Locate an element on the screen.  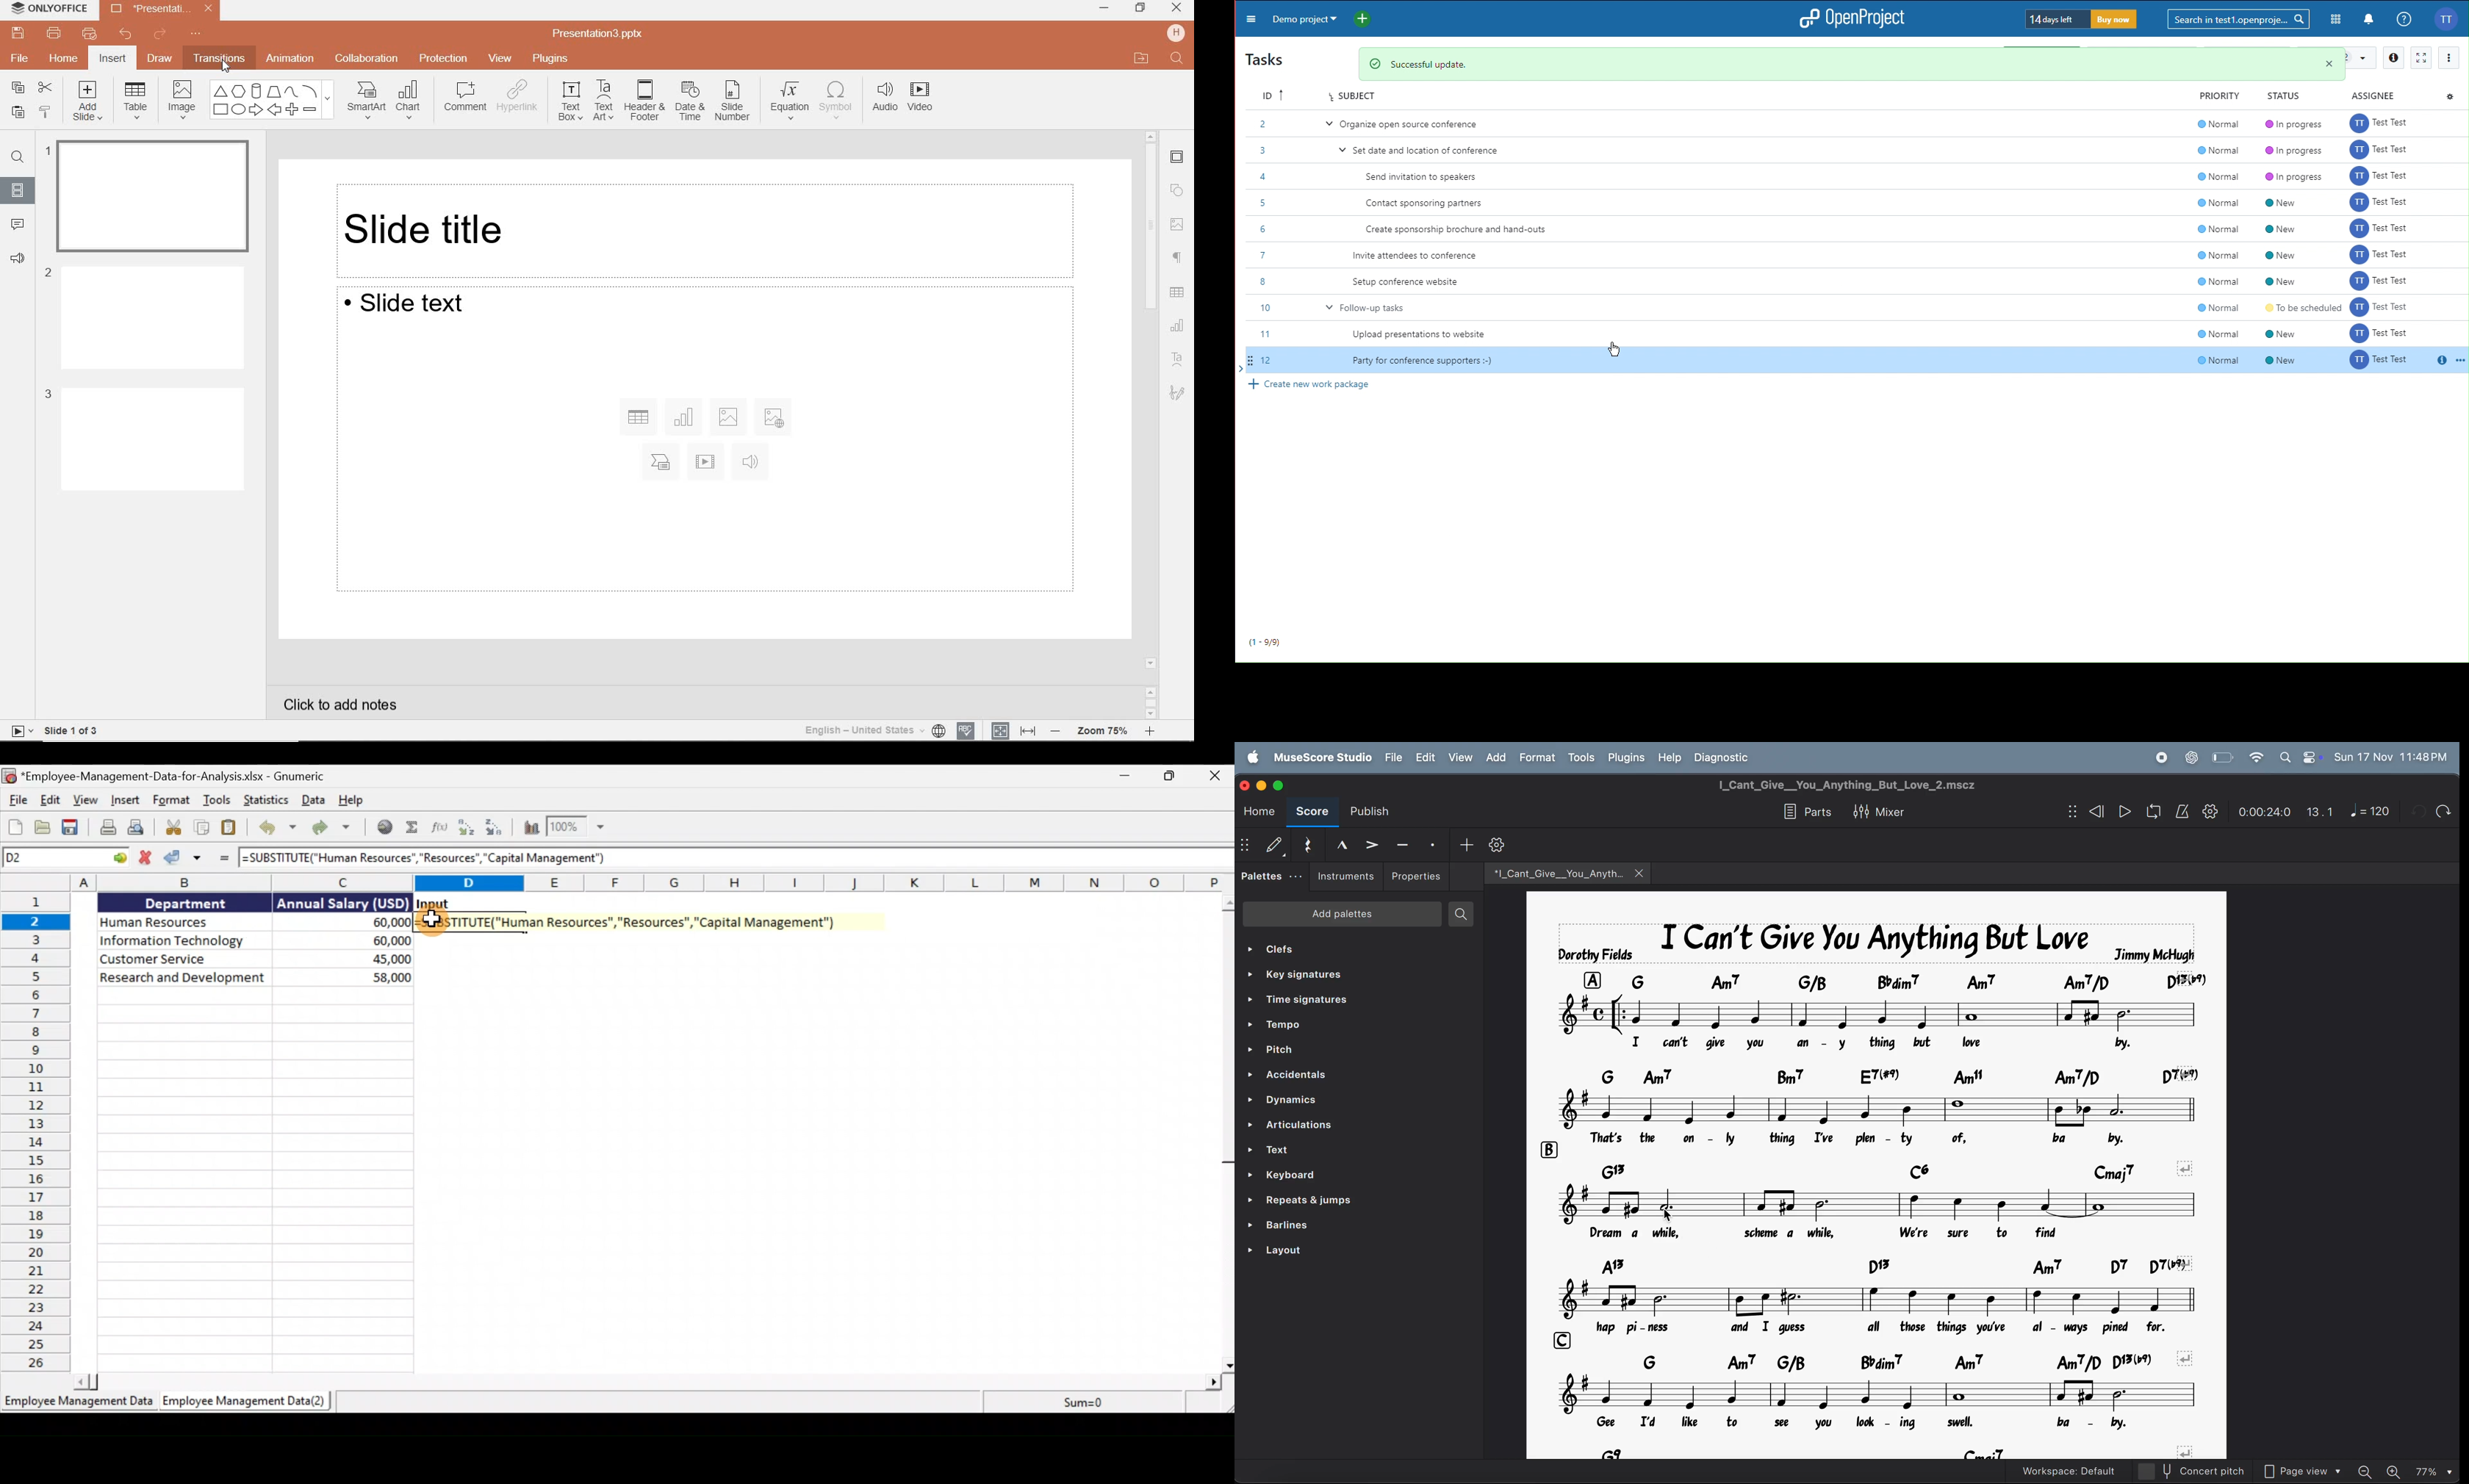
Subject is located at coordinates (1352, 97).